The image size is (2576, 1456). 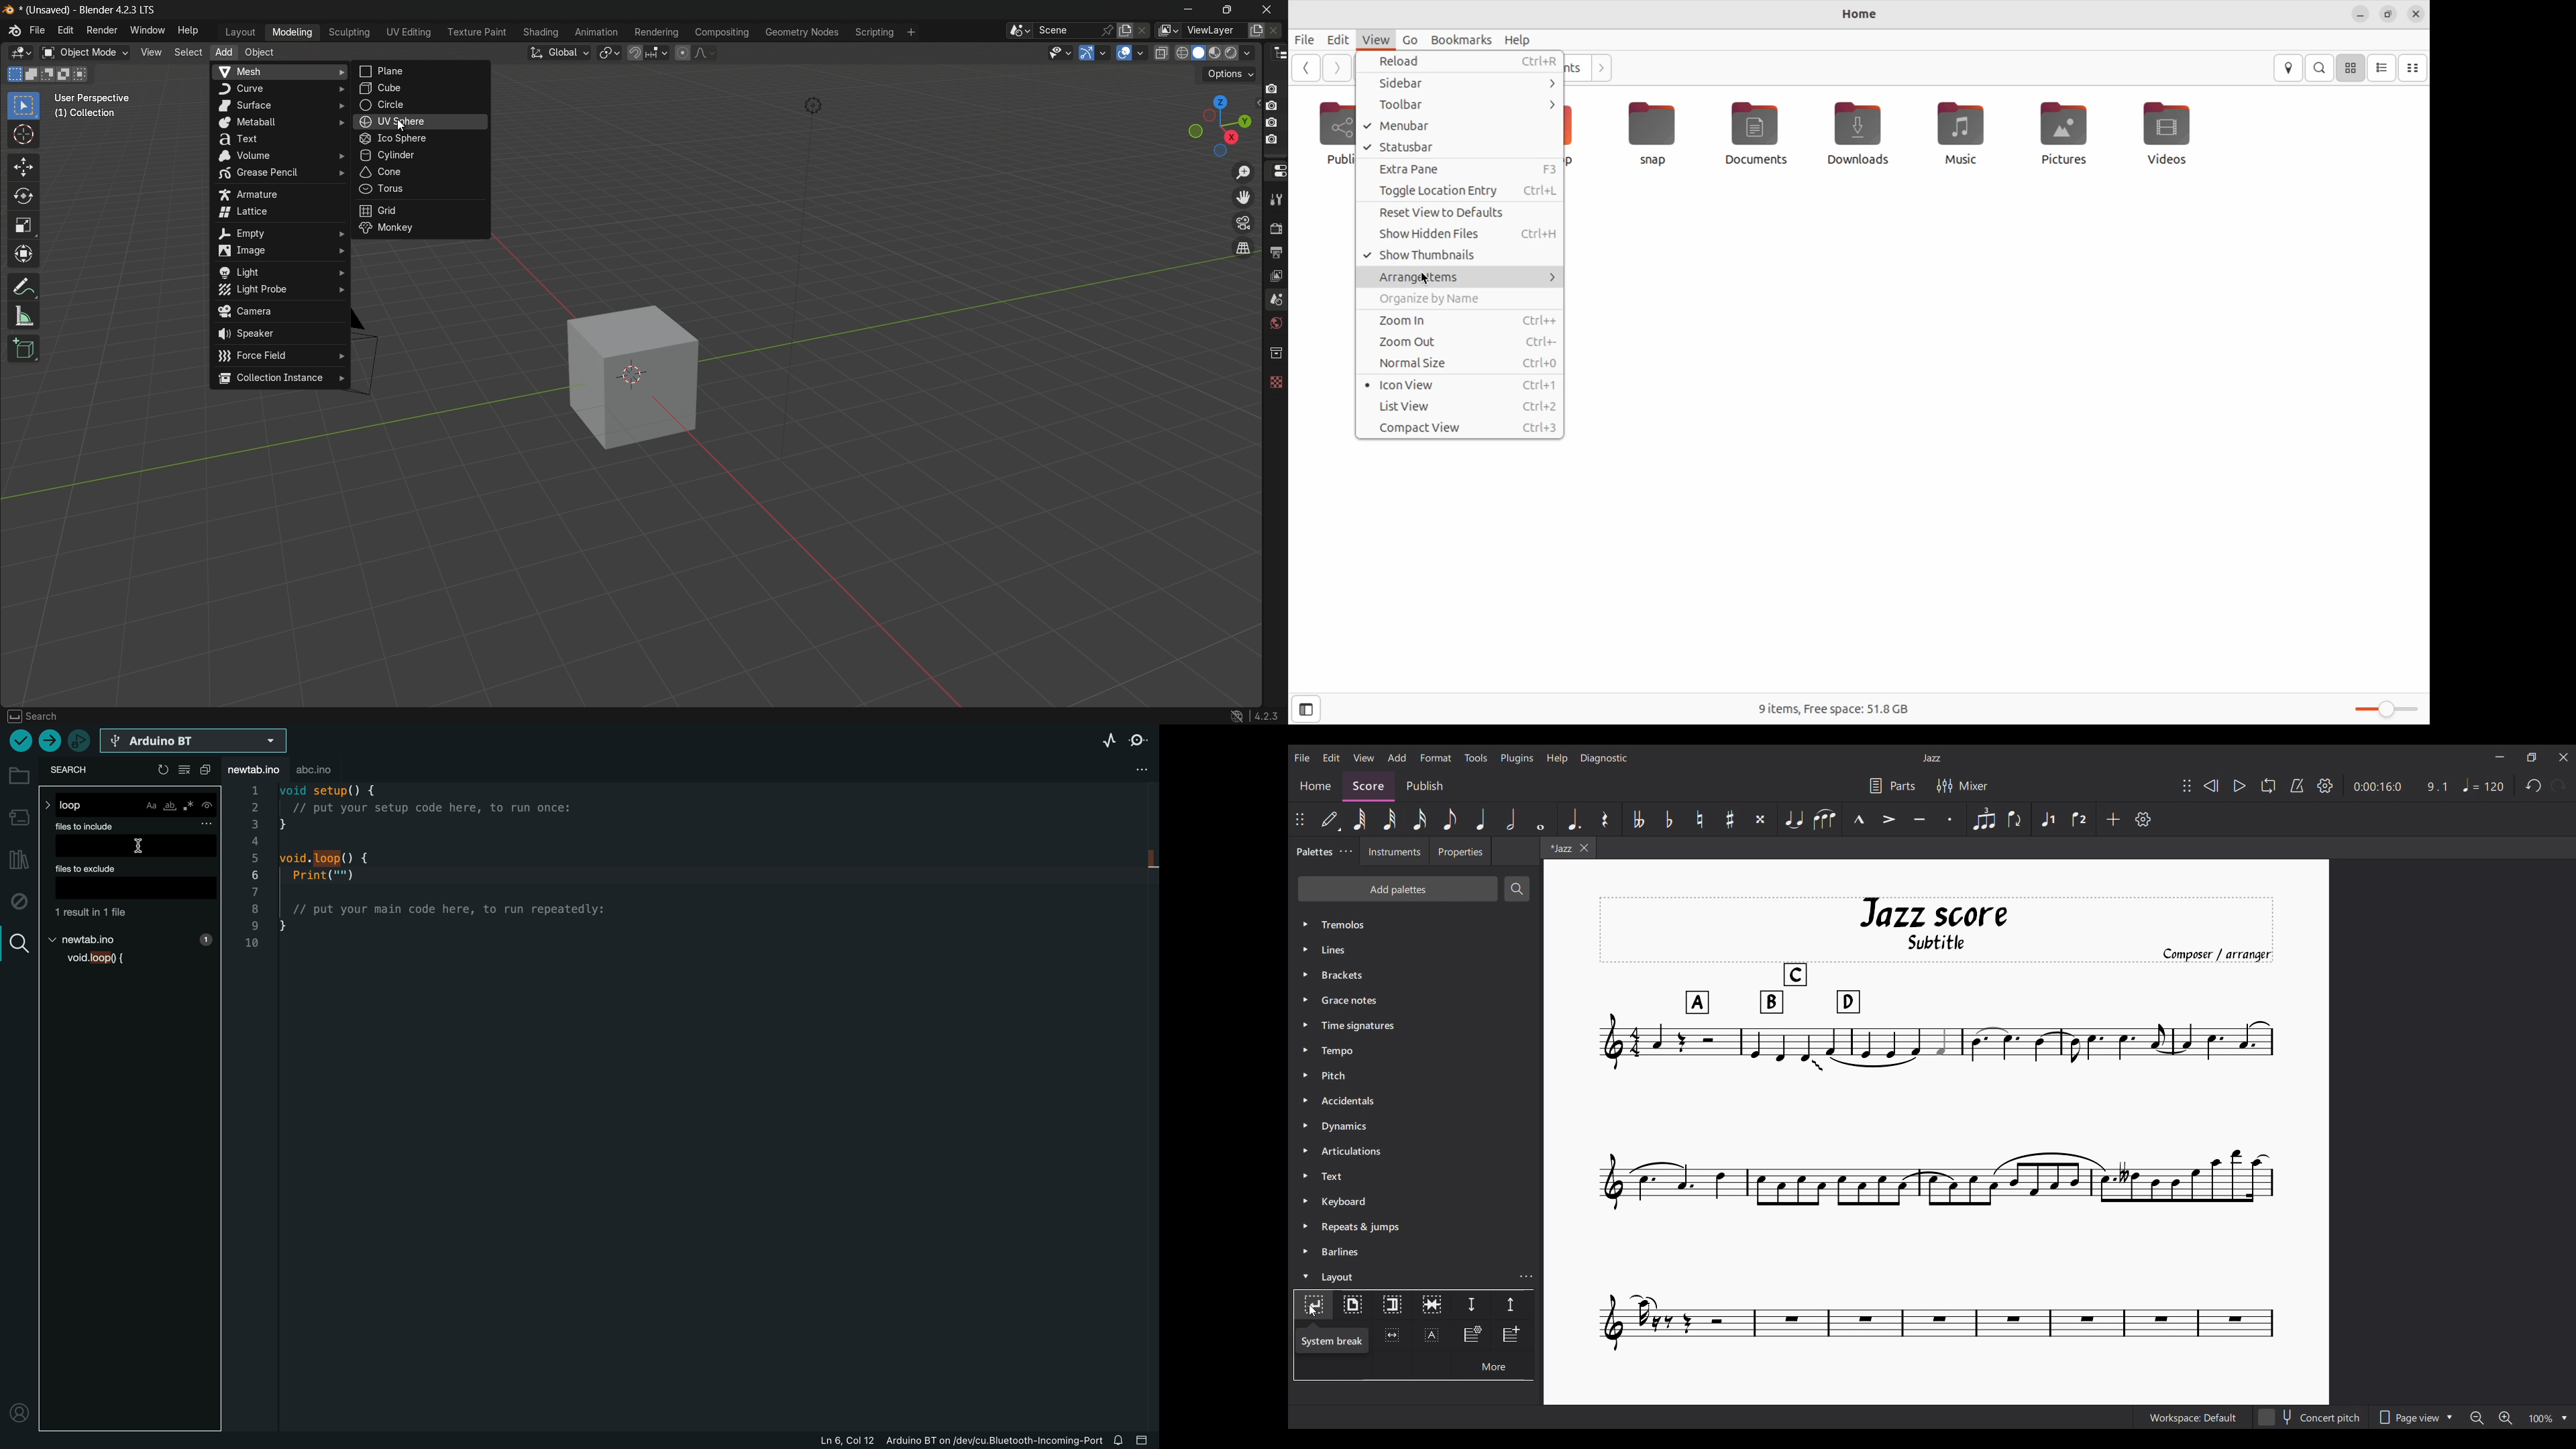 I want to click on shading menu, so click(x=541, y=32).